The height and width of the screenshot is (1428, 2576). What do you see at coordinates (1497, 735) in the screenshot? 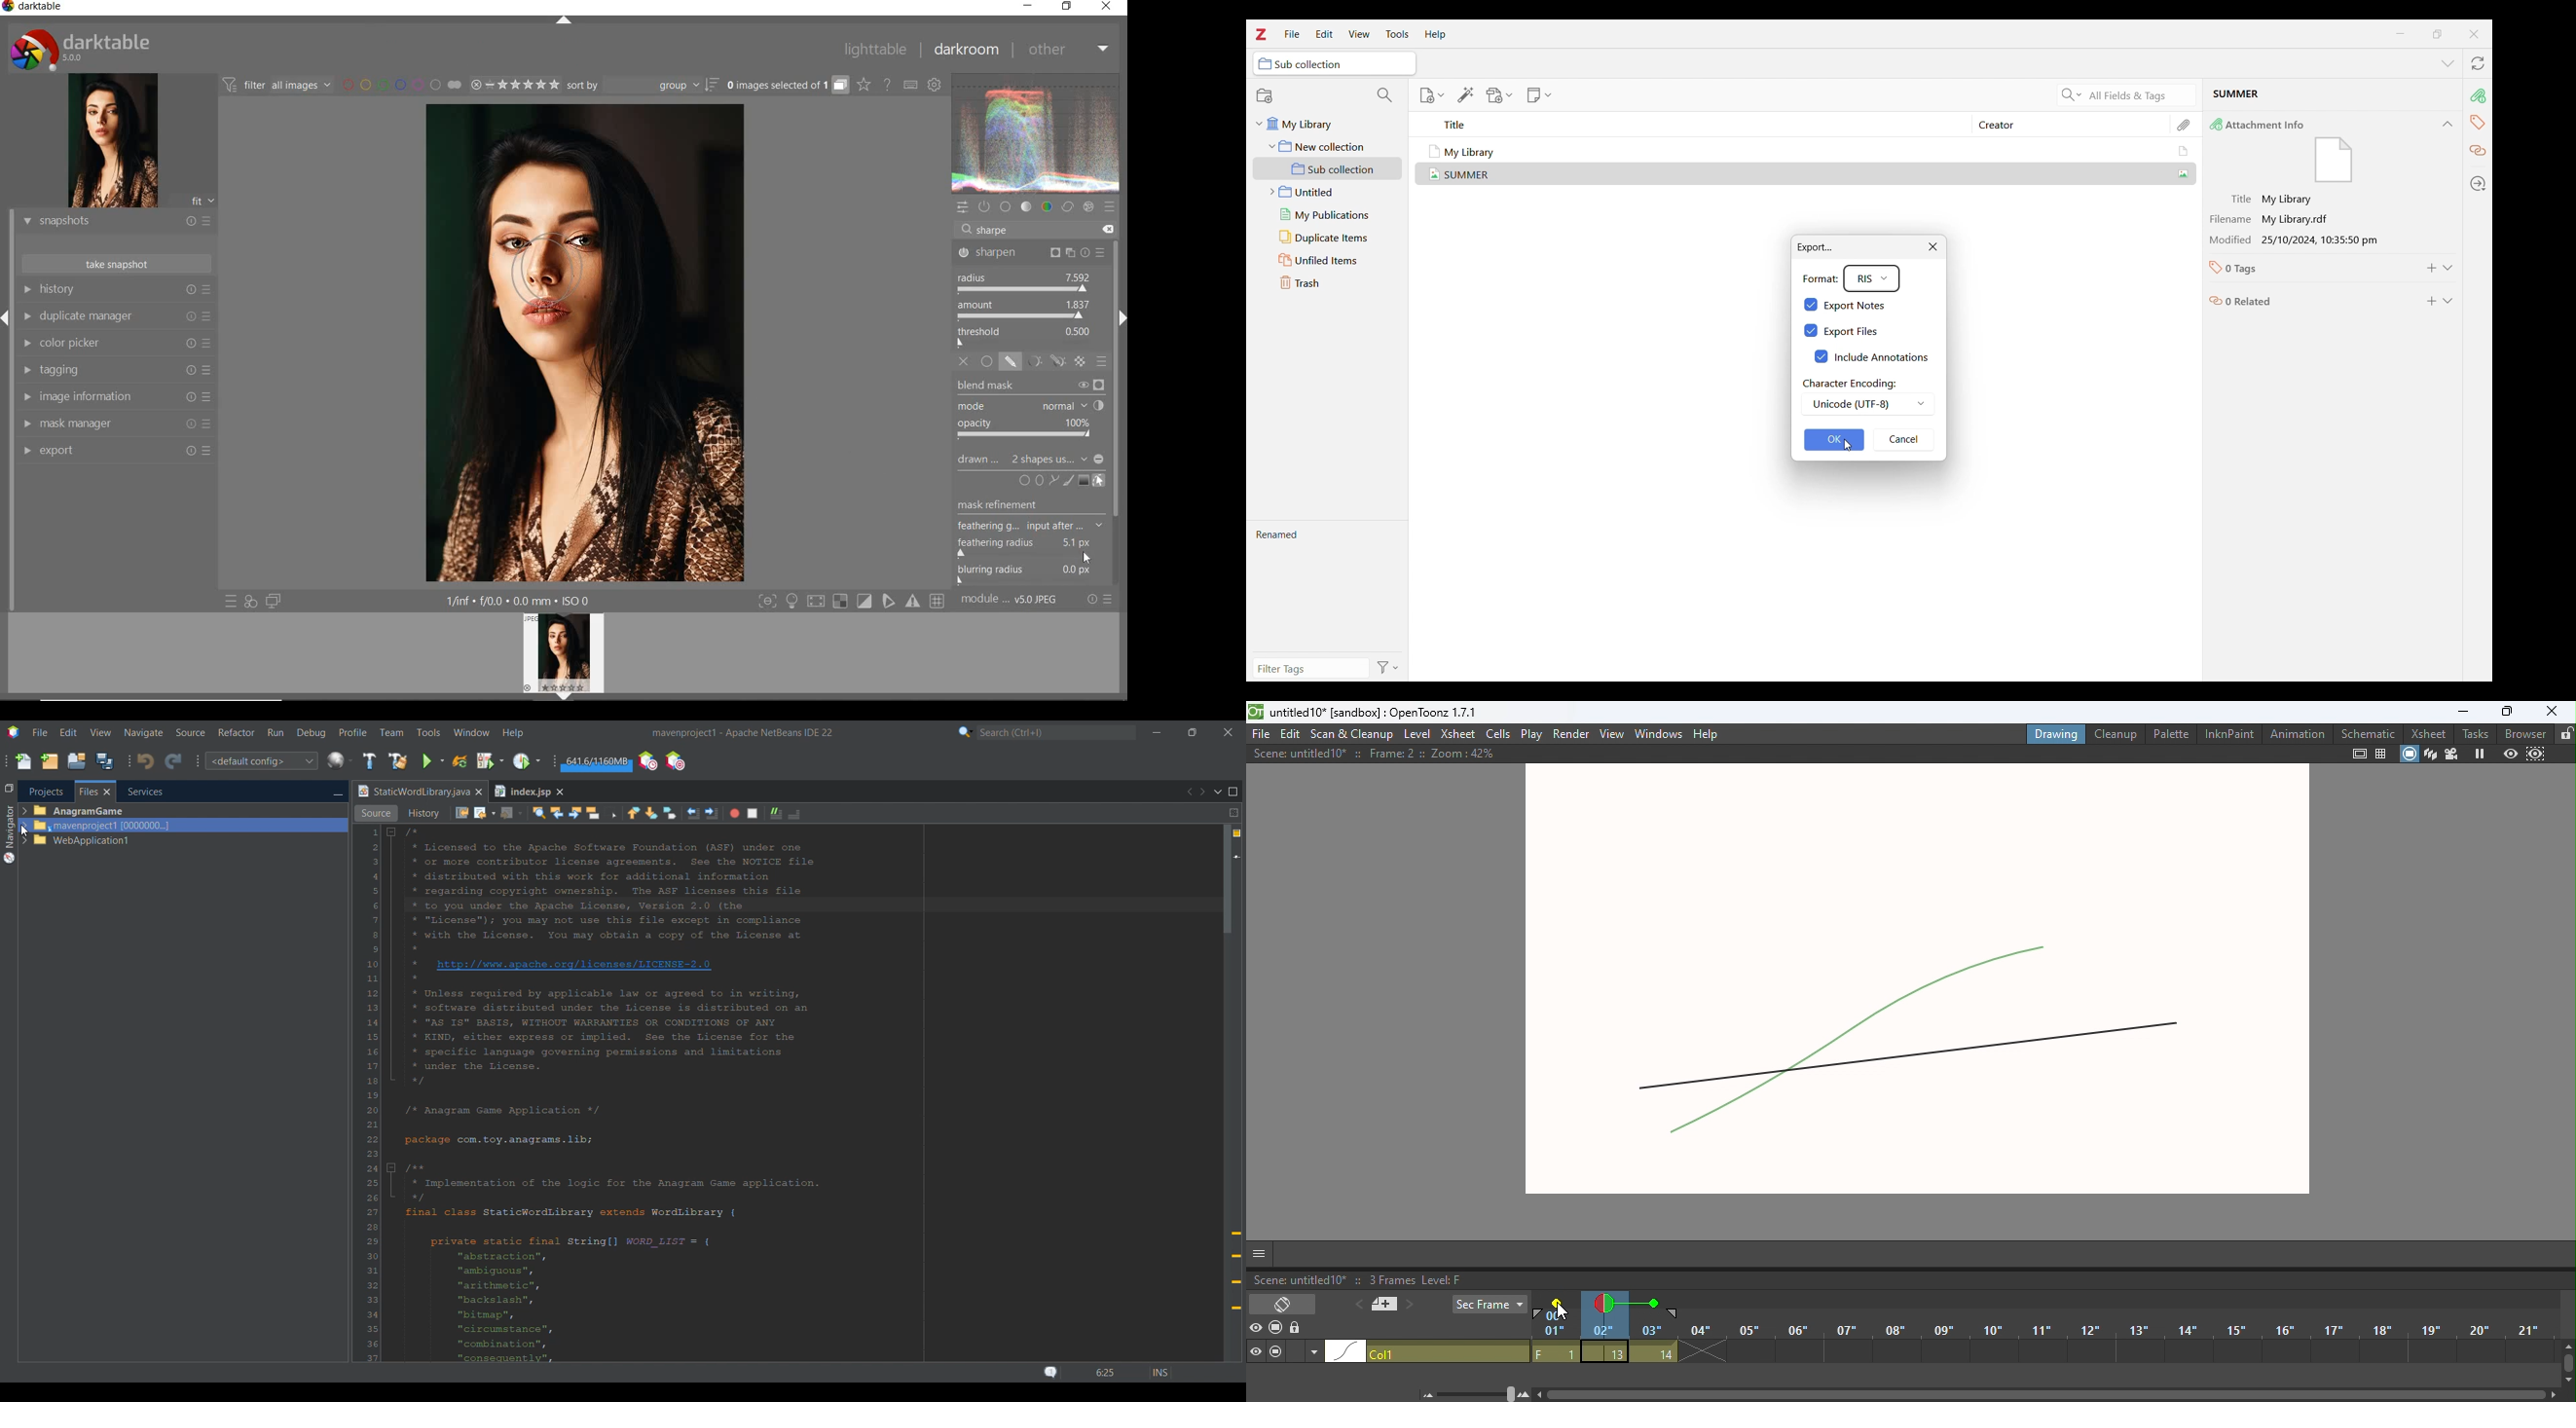
I see `Cells` at bounding box center [1497, 735].